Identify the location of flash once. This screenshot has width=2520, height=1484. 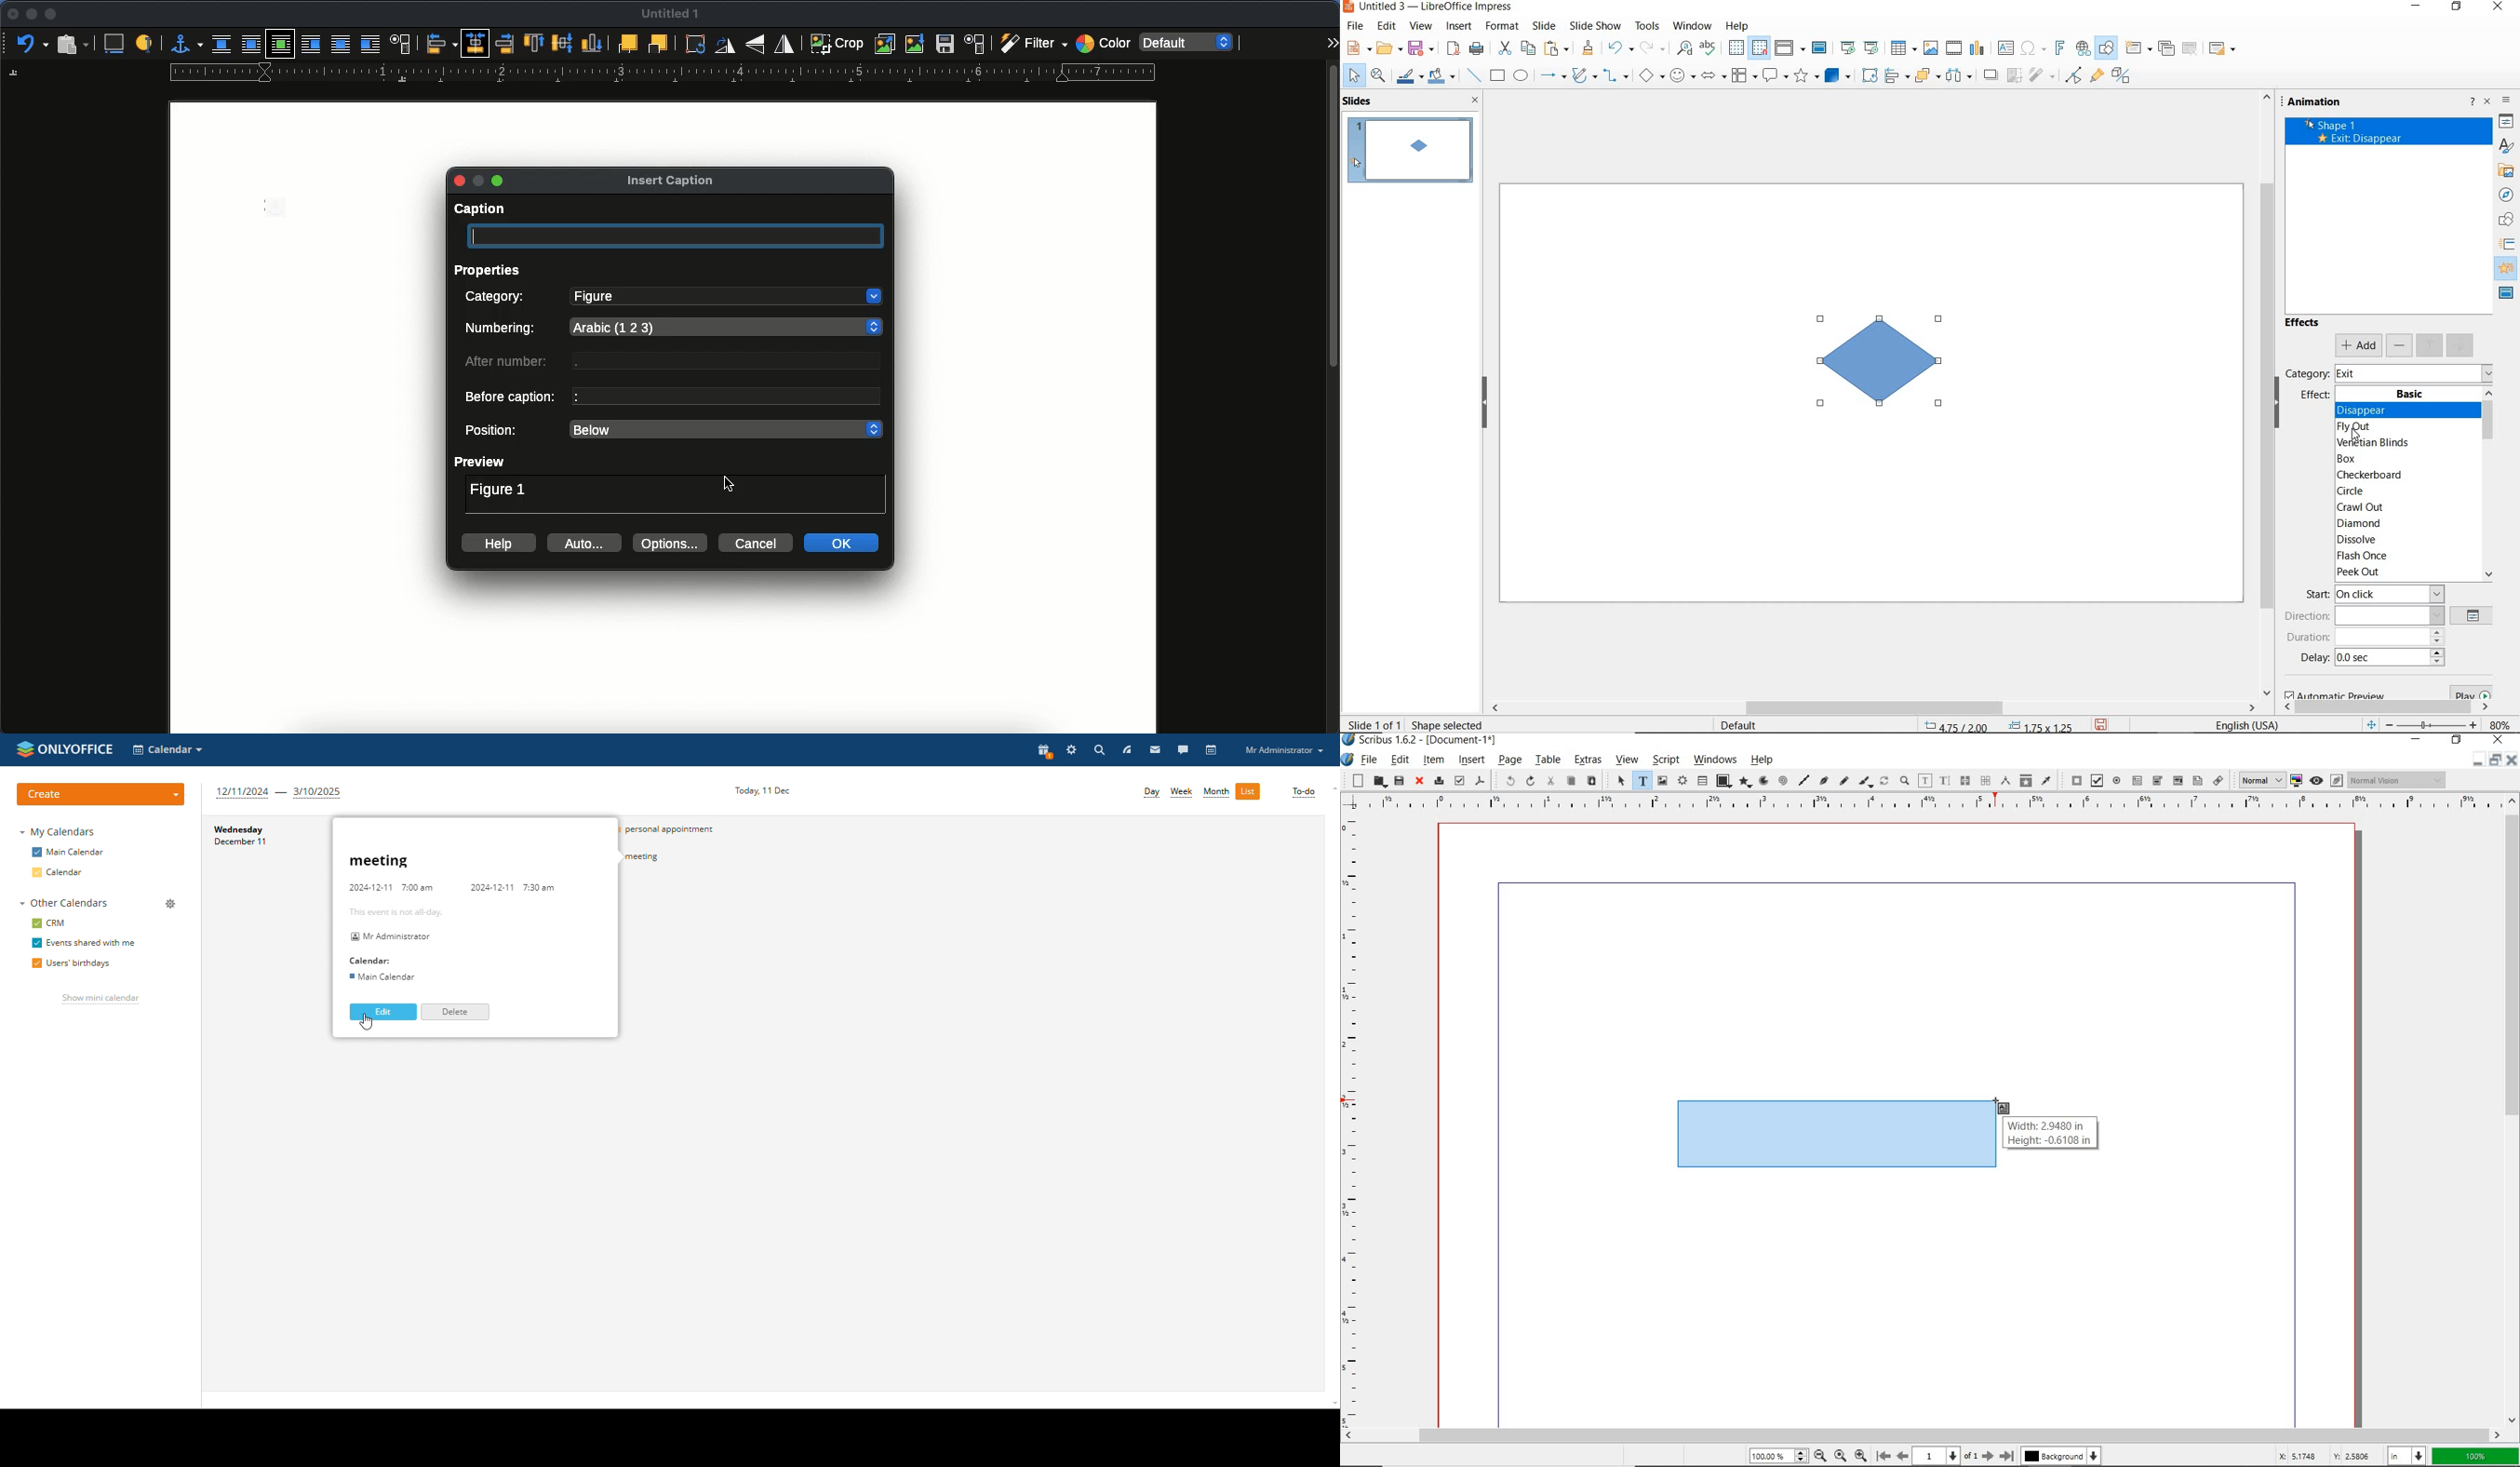
(2403, 555).